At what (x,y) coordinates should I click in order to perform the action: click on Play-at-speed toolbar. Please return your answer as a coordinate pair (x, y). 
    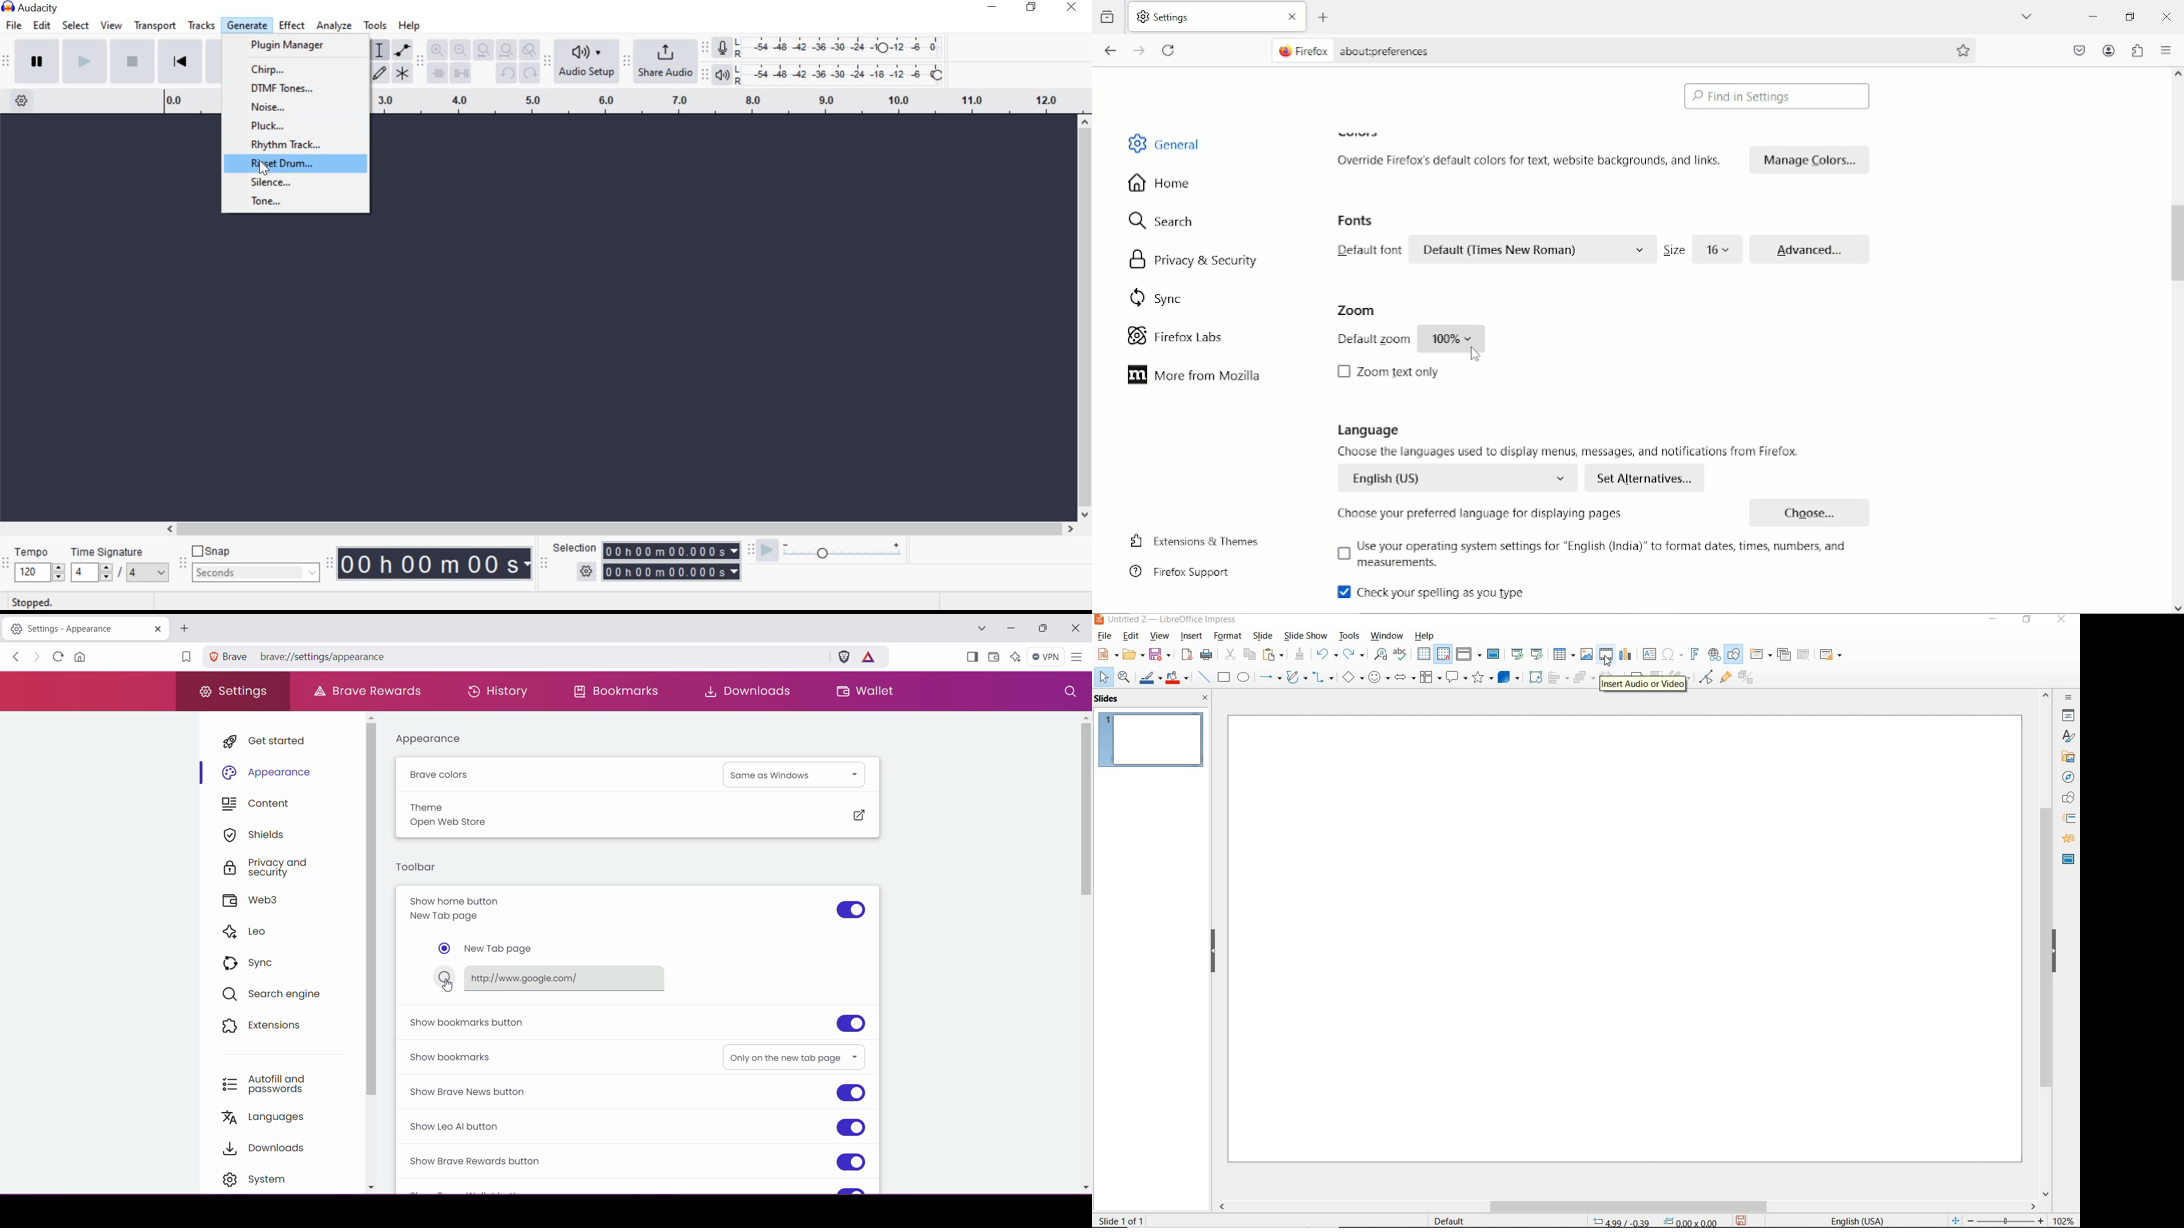
    Looking at the image, I should click on (748, 551).